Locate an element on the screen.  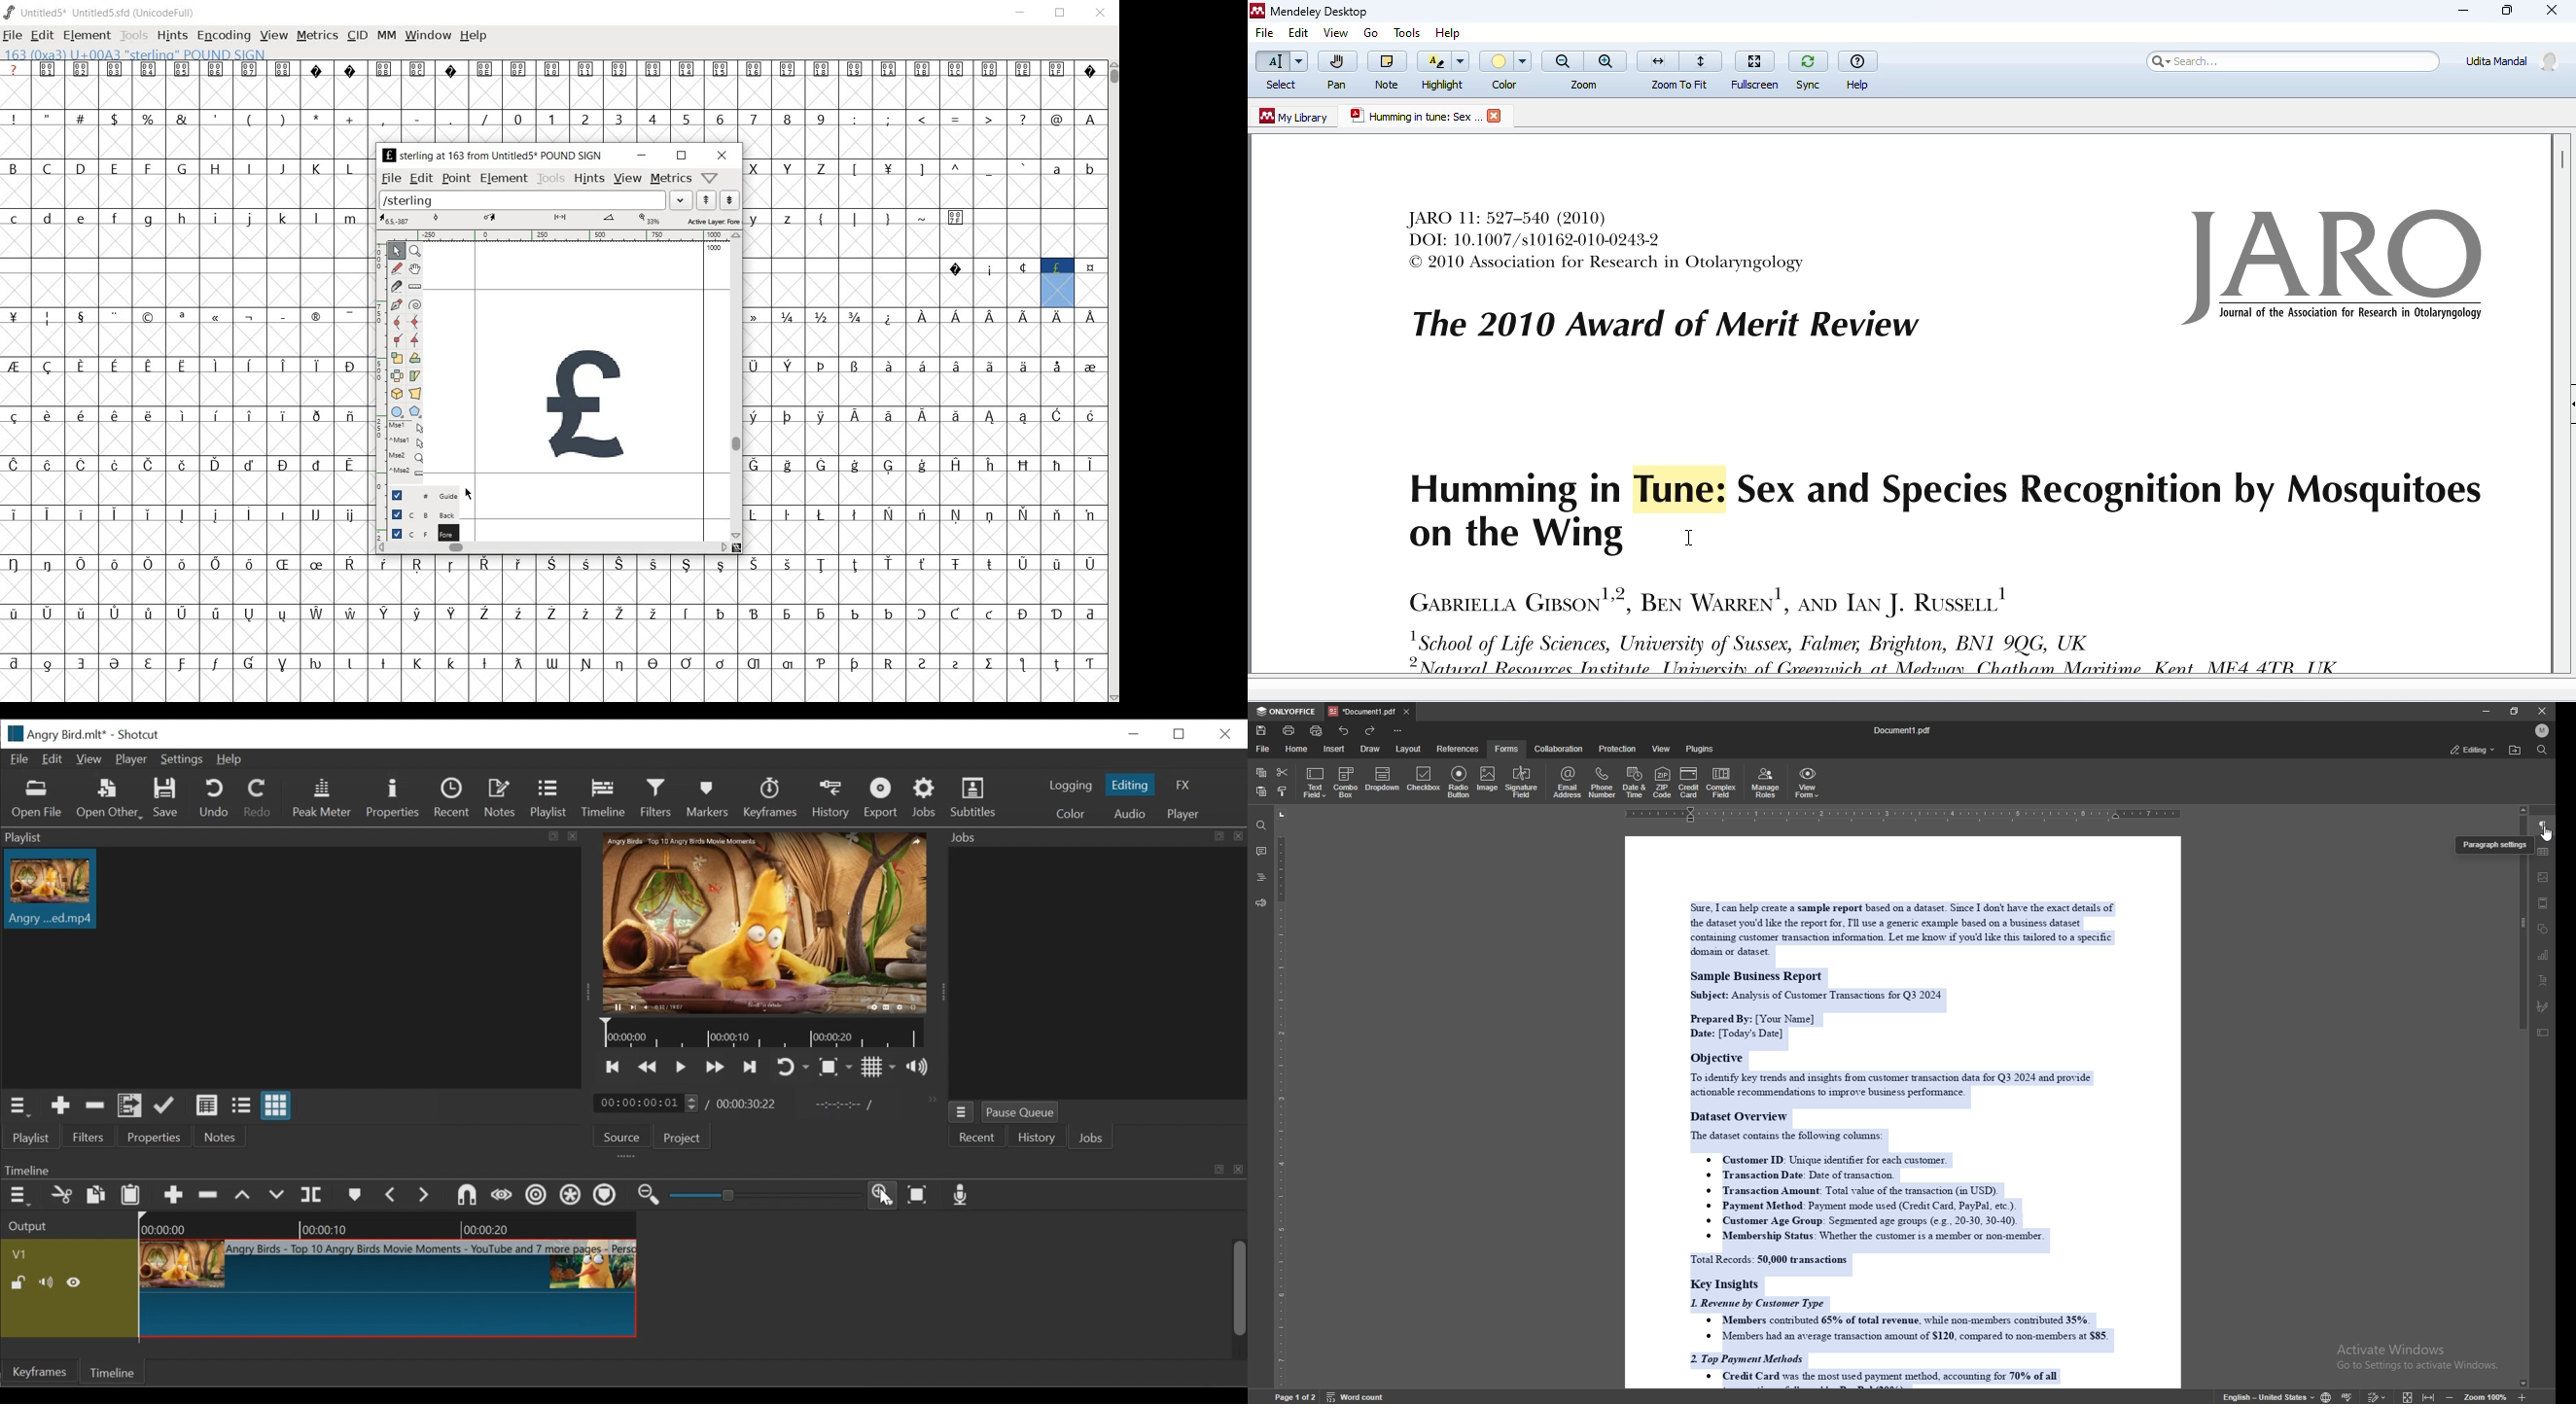
y is located at coordinates (756, 218).